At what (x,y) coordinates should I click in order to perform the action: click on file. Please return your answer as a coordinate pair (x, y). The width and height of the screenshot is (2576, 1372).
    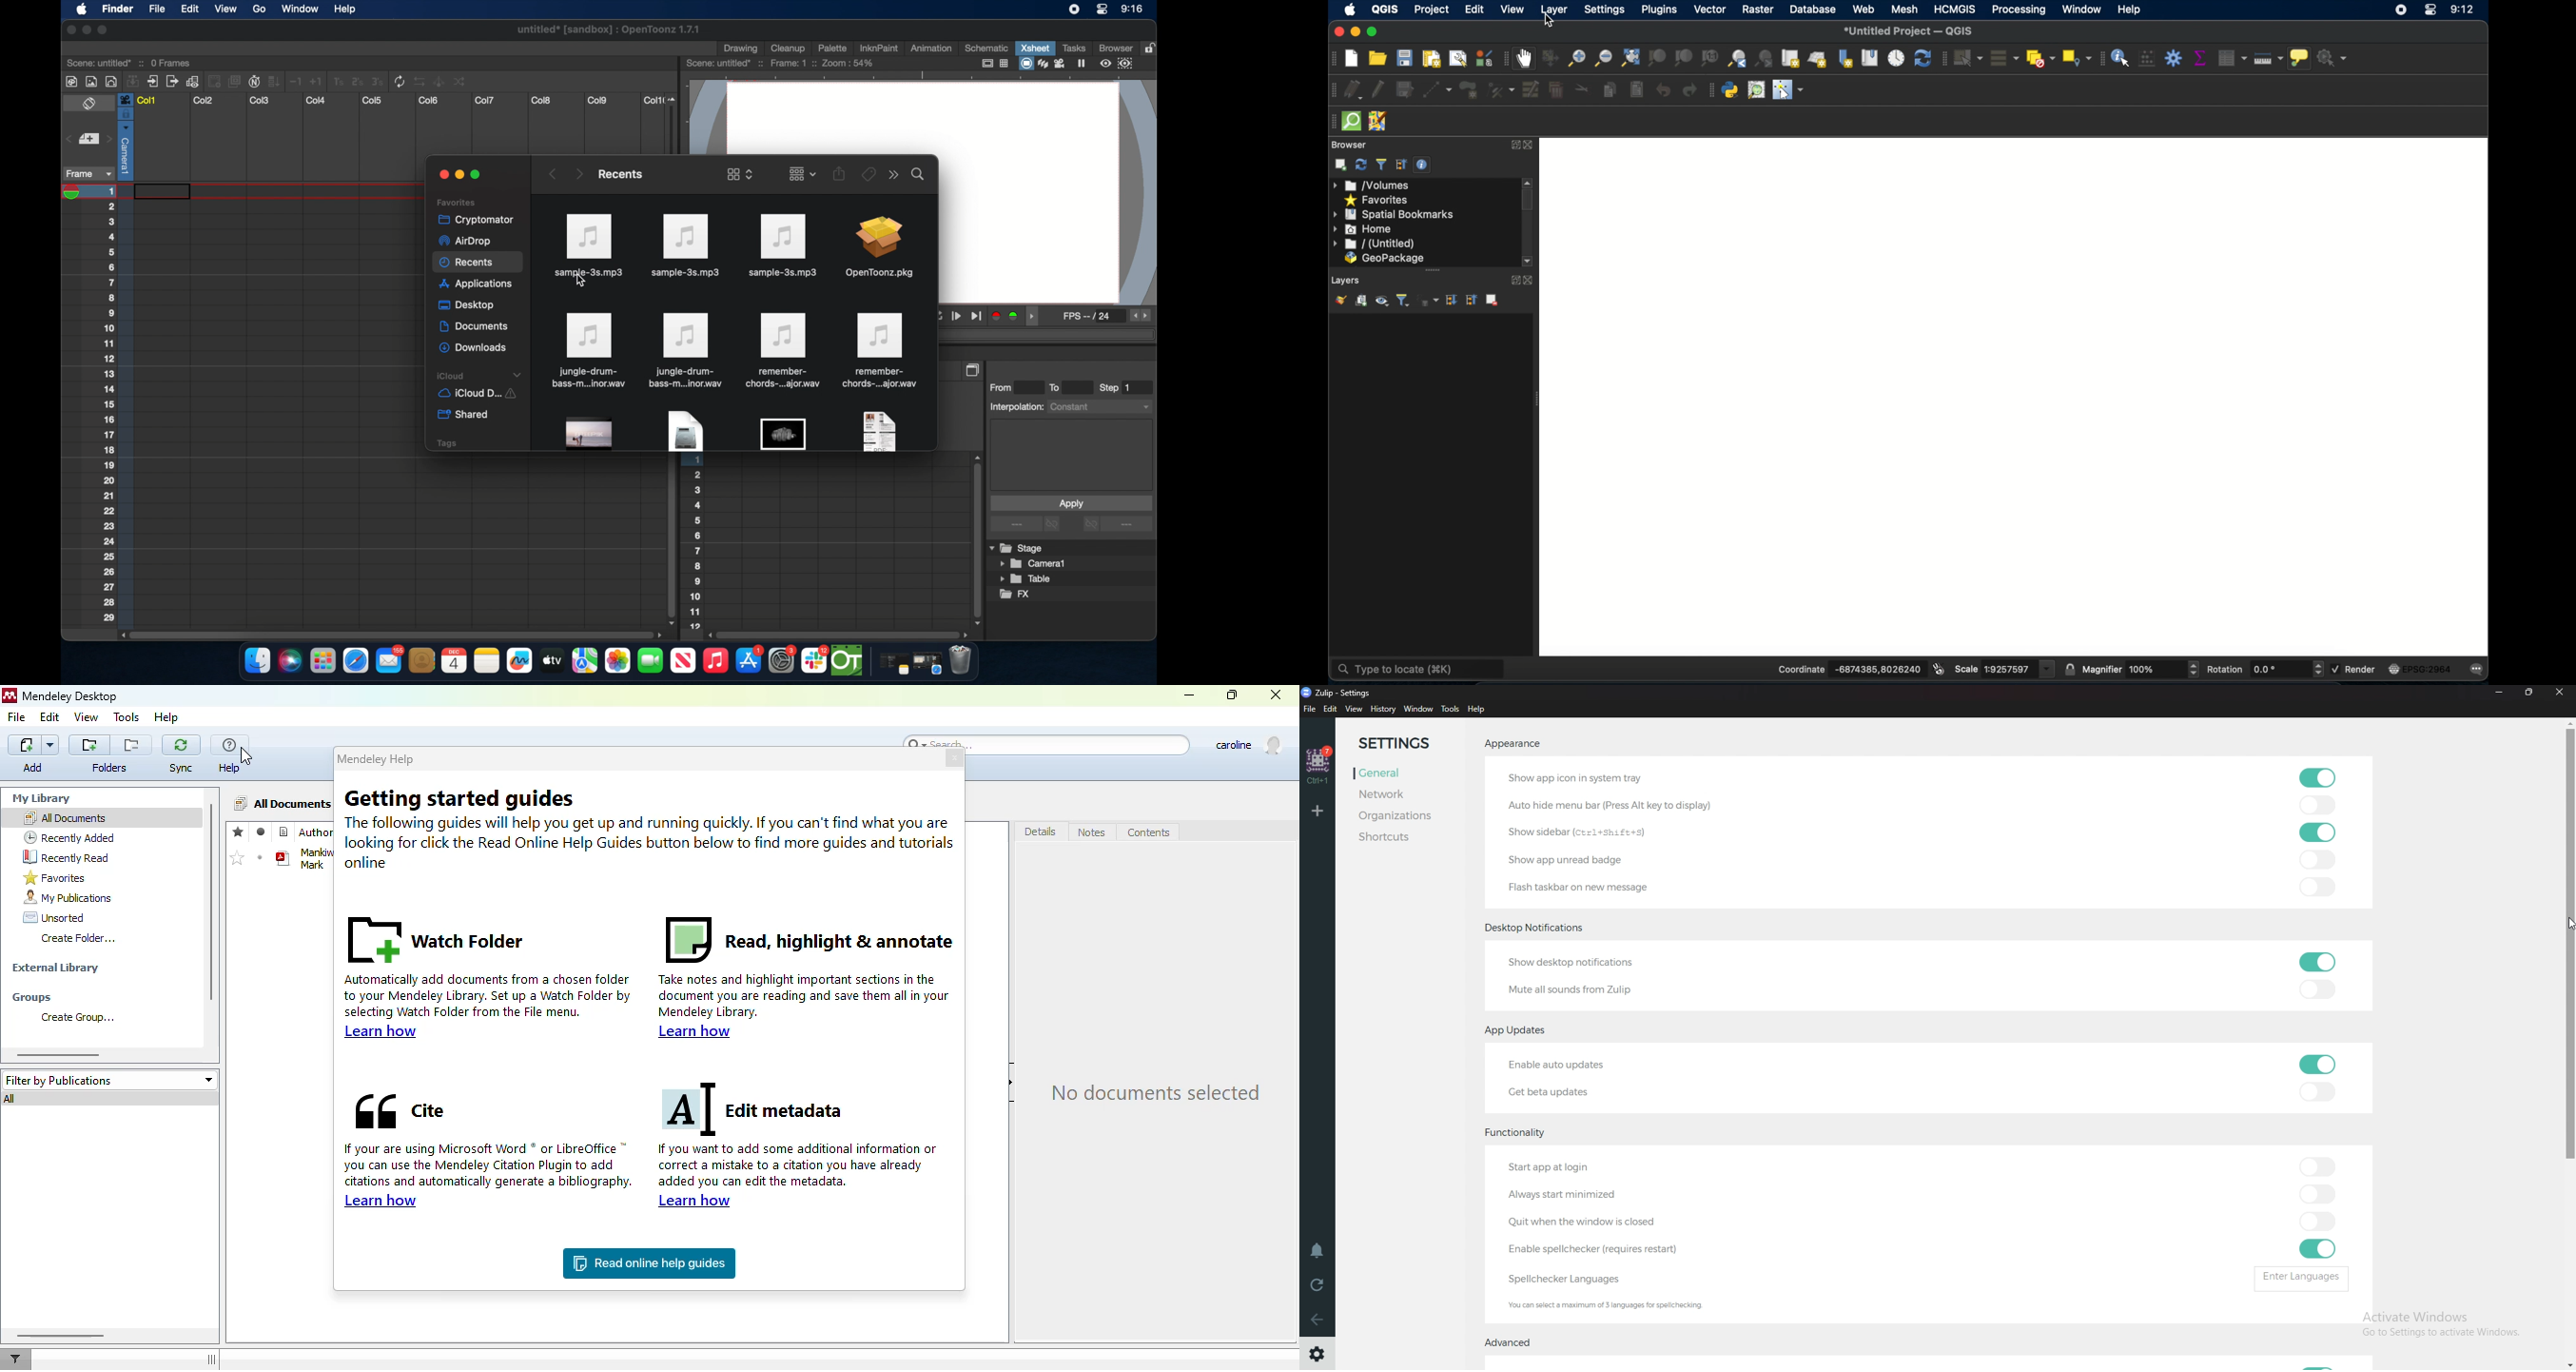
    Looking at the image, I should click on (156, 10).